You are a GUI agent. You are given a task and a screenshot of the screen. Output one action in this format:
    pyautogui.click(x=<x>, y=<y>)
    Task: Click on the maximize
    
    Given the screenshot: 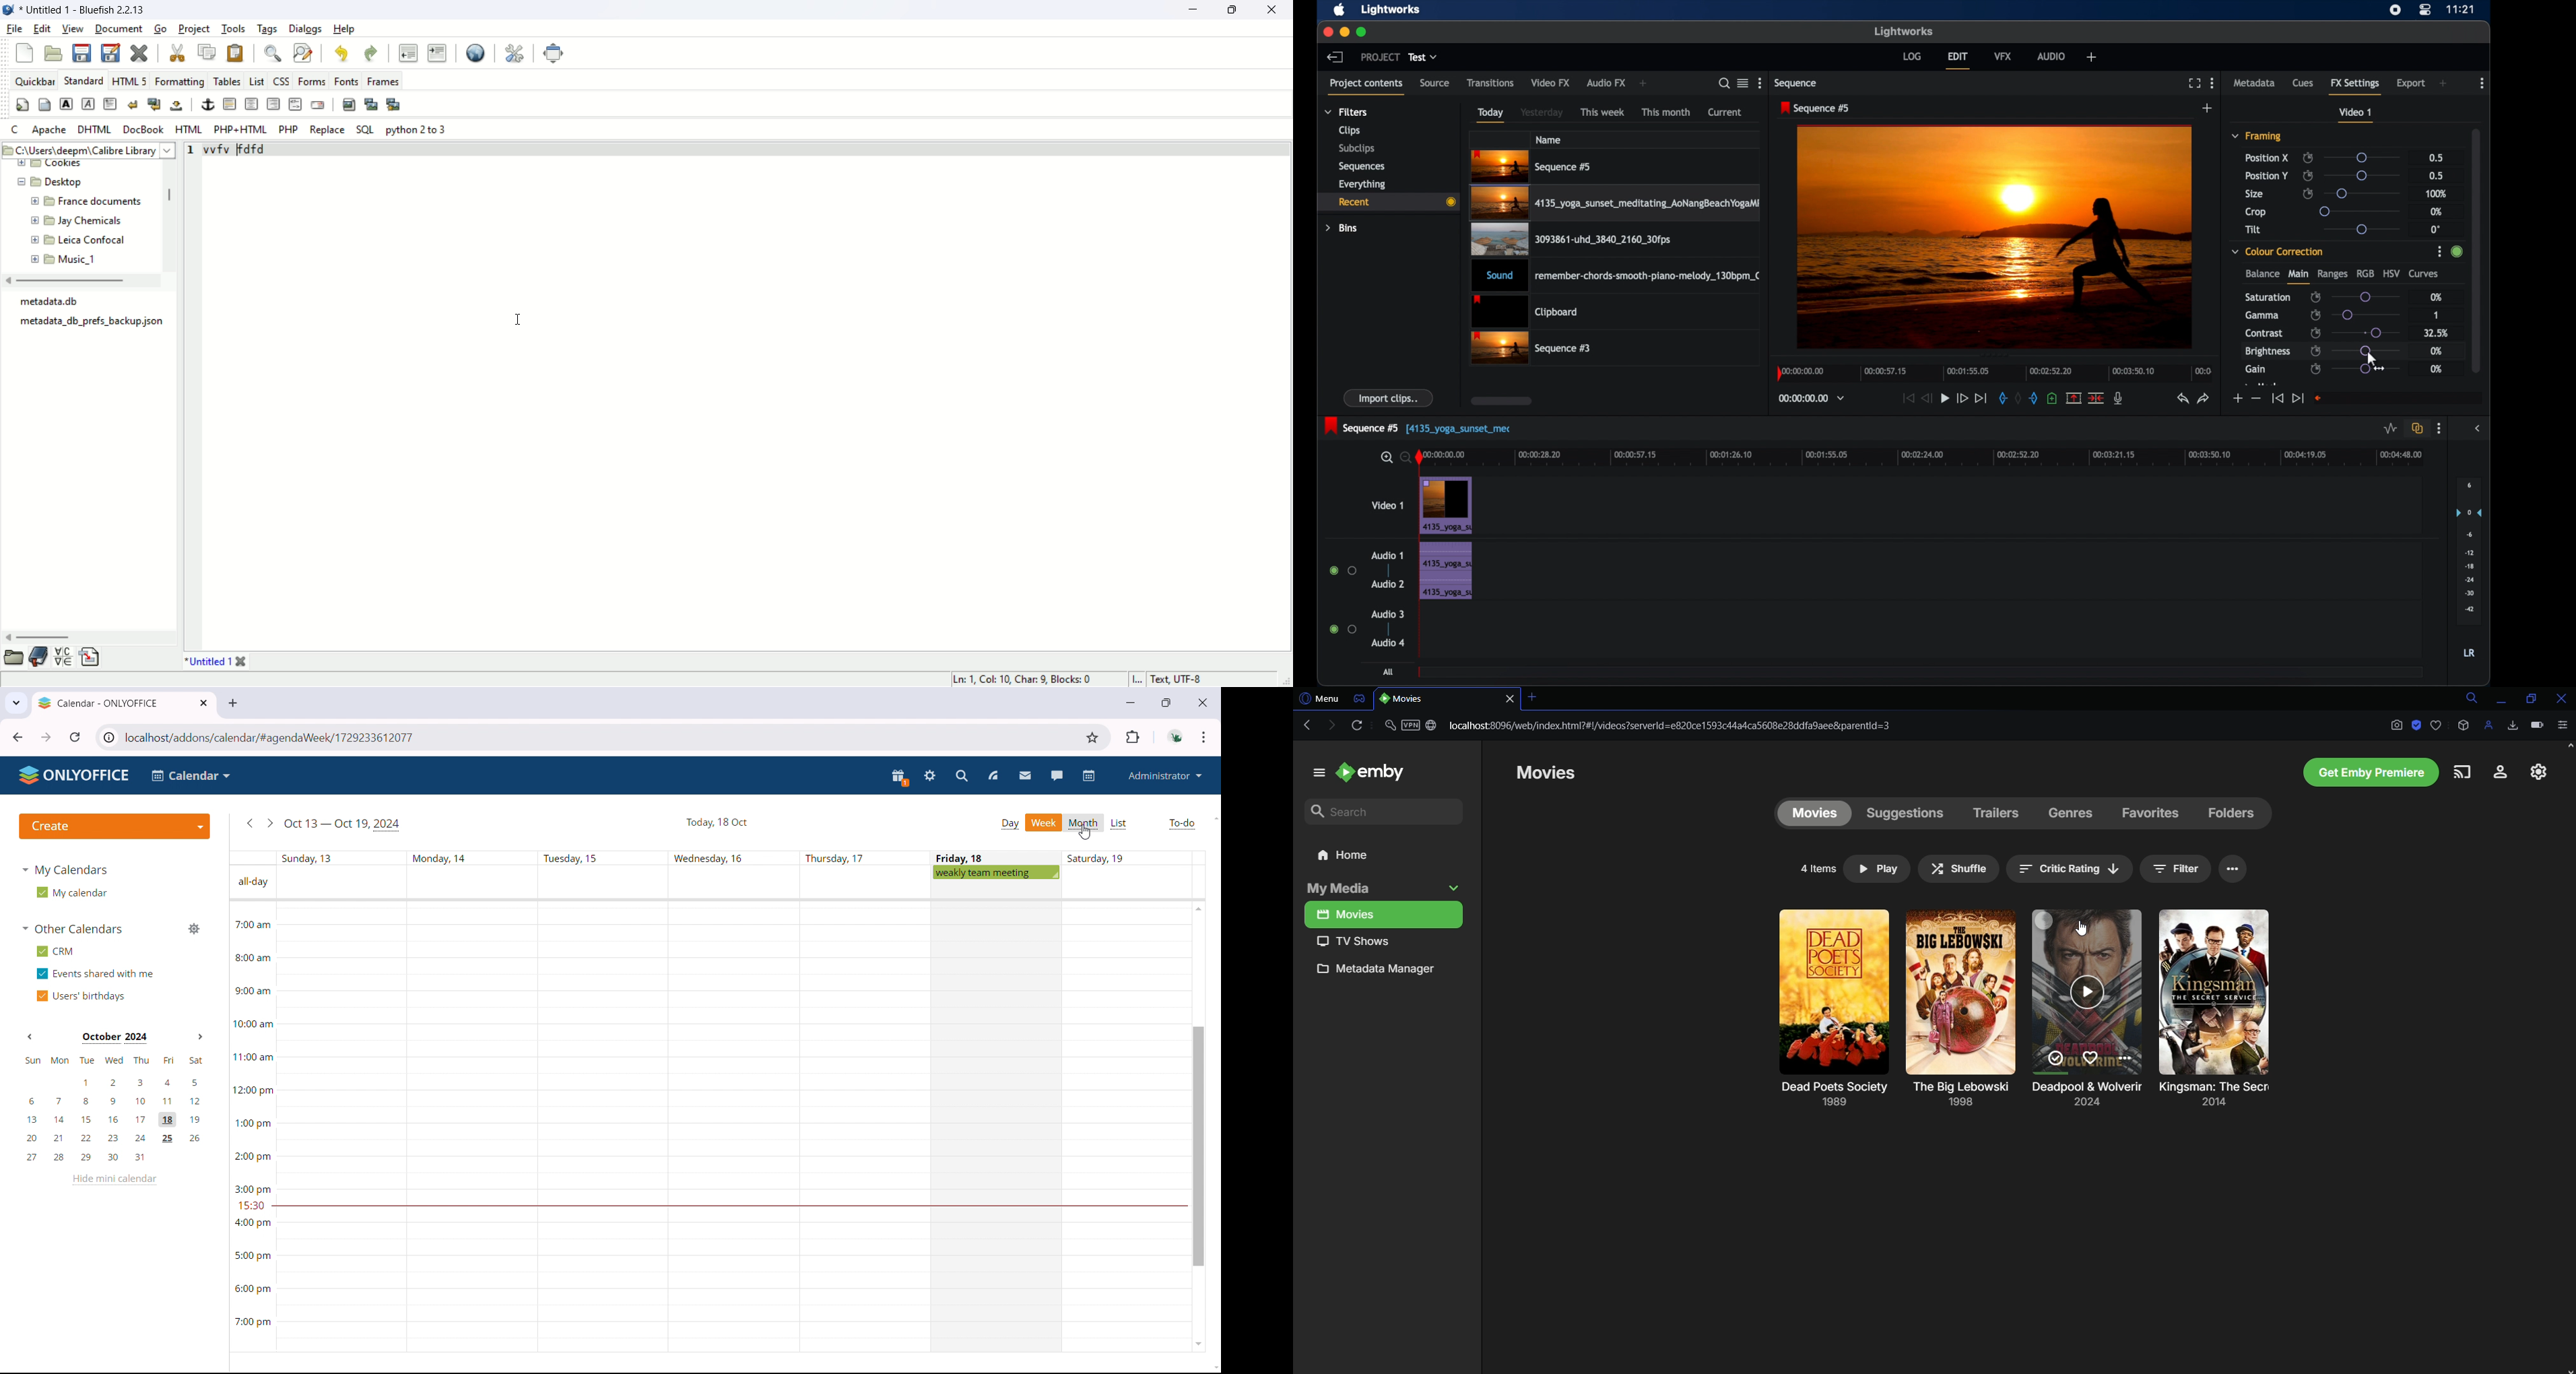 What is the action you would take?
    pyautogui.click(x=1362, y=32)
    